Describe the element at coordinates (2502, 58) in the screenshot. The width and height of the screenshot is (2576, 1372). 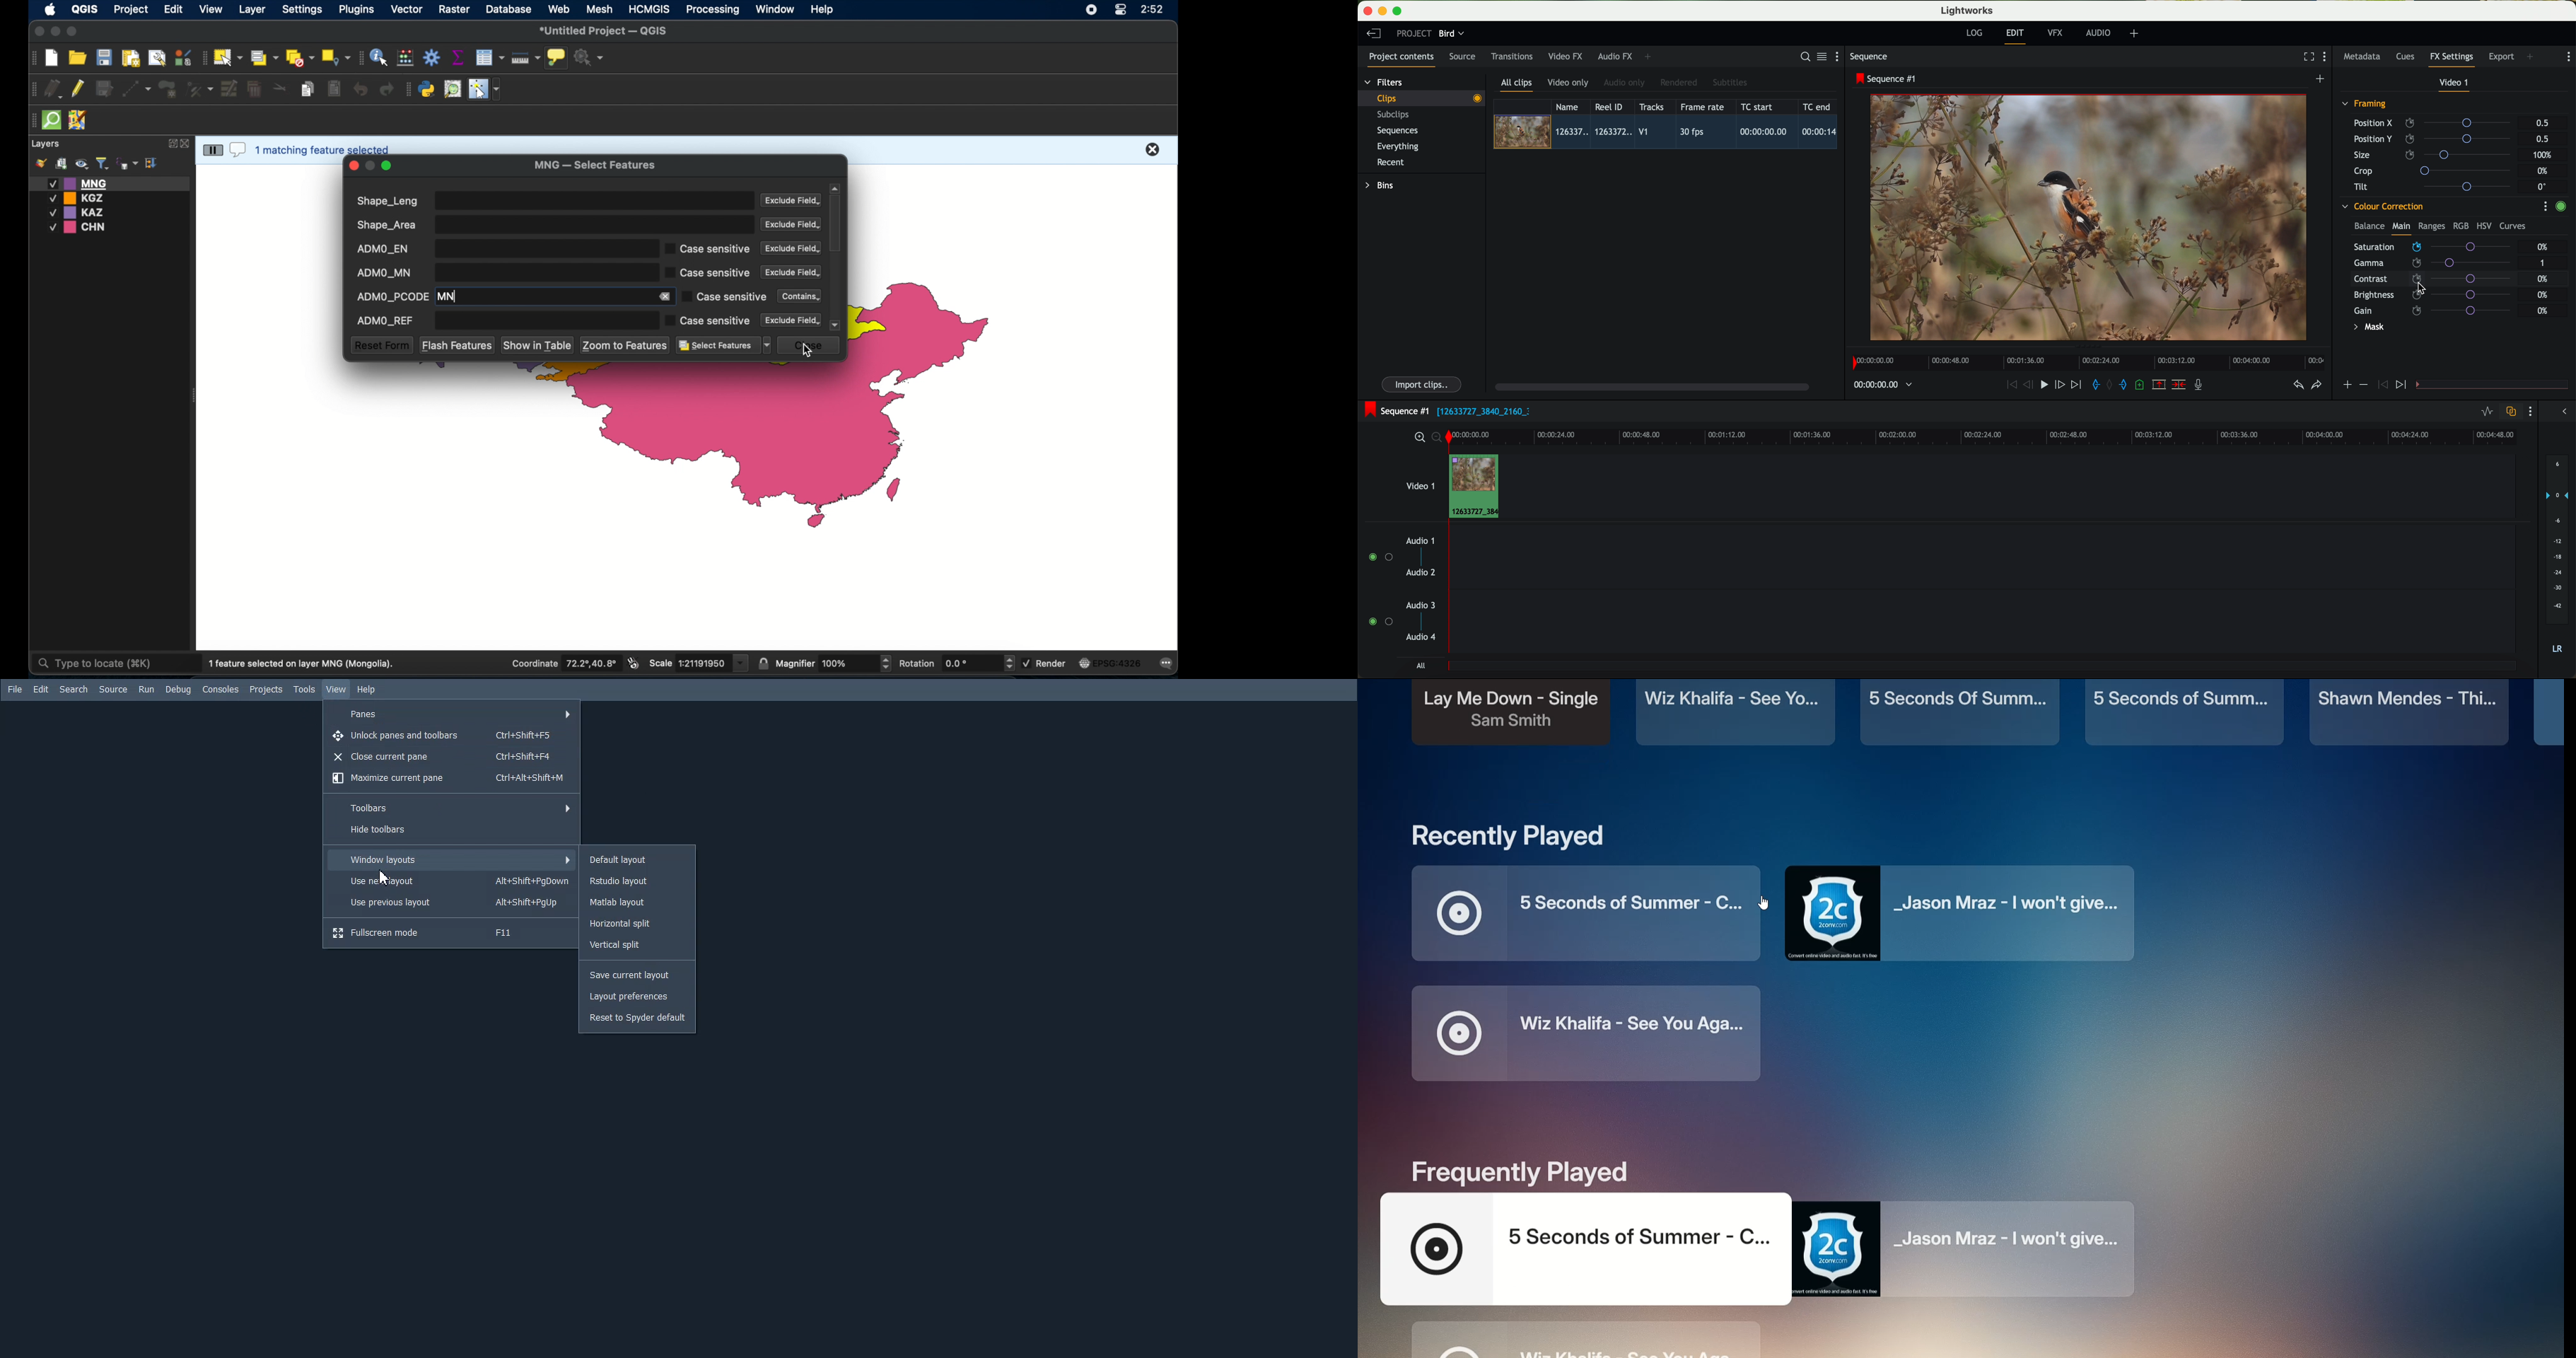
I see `export` at that location.